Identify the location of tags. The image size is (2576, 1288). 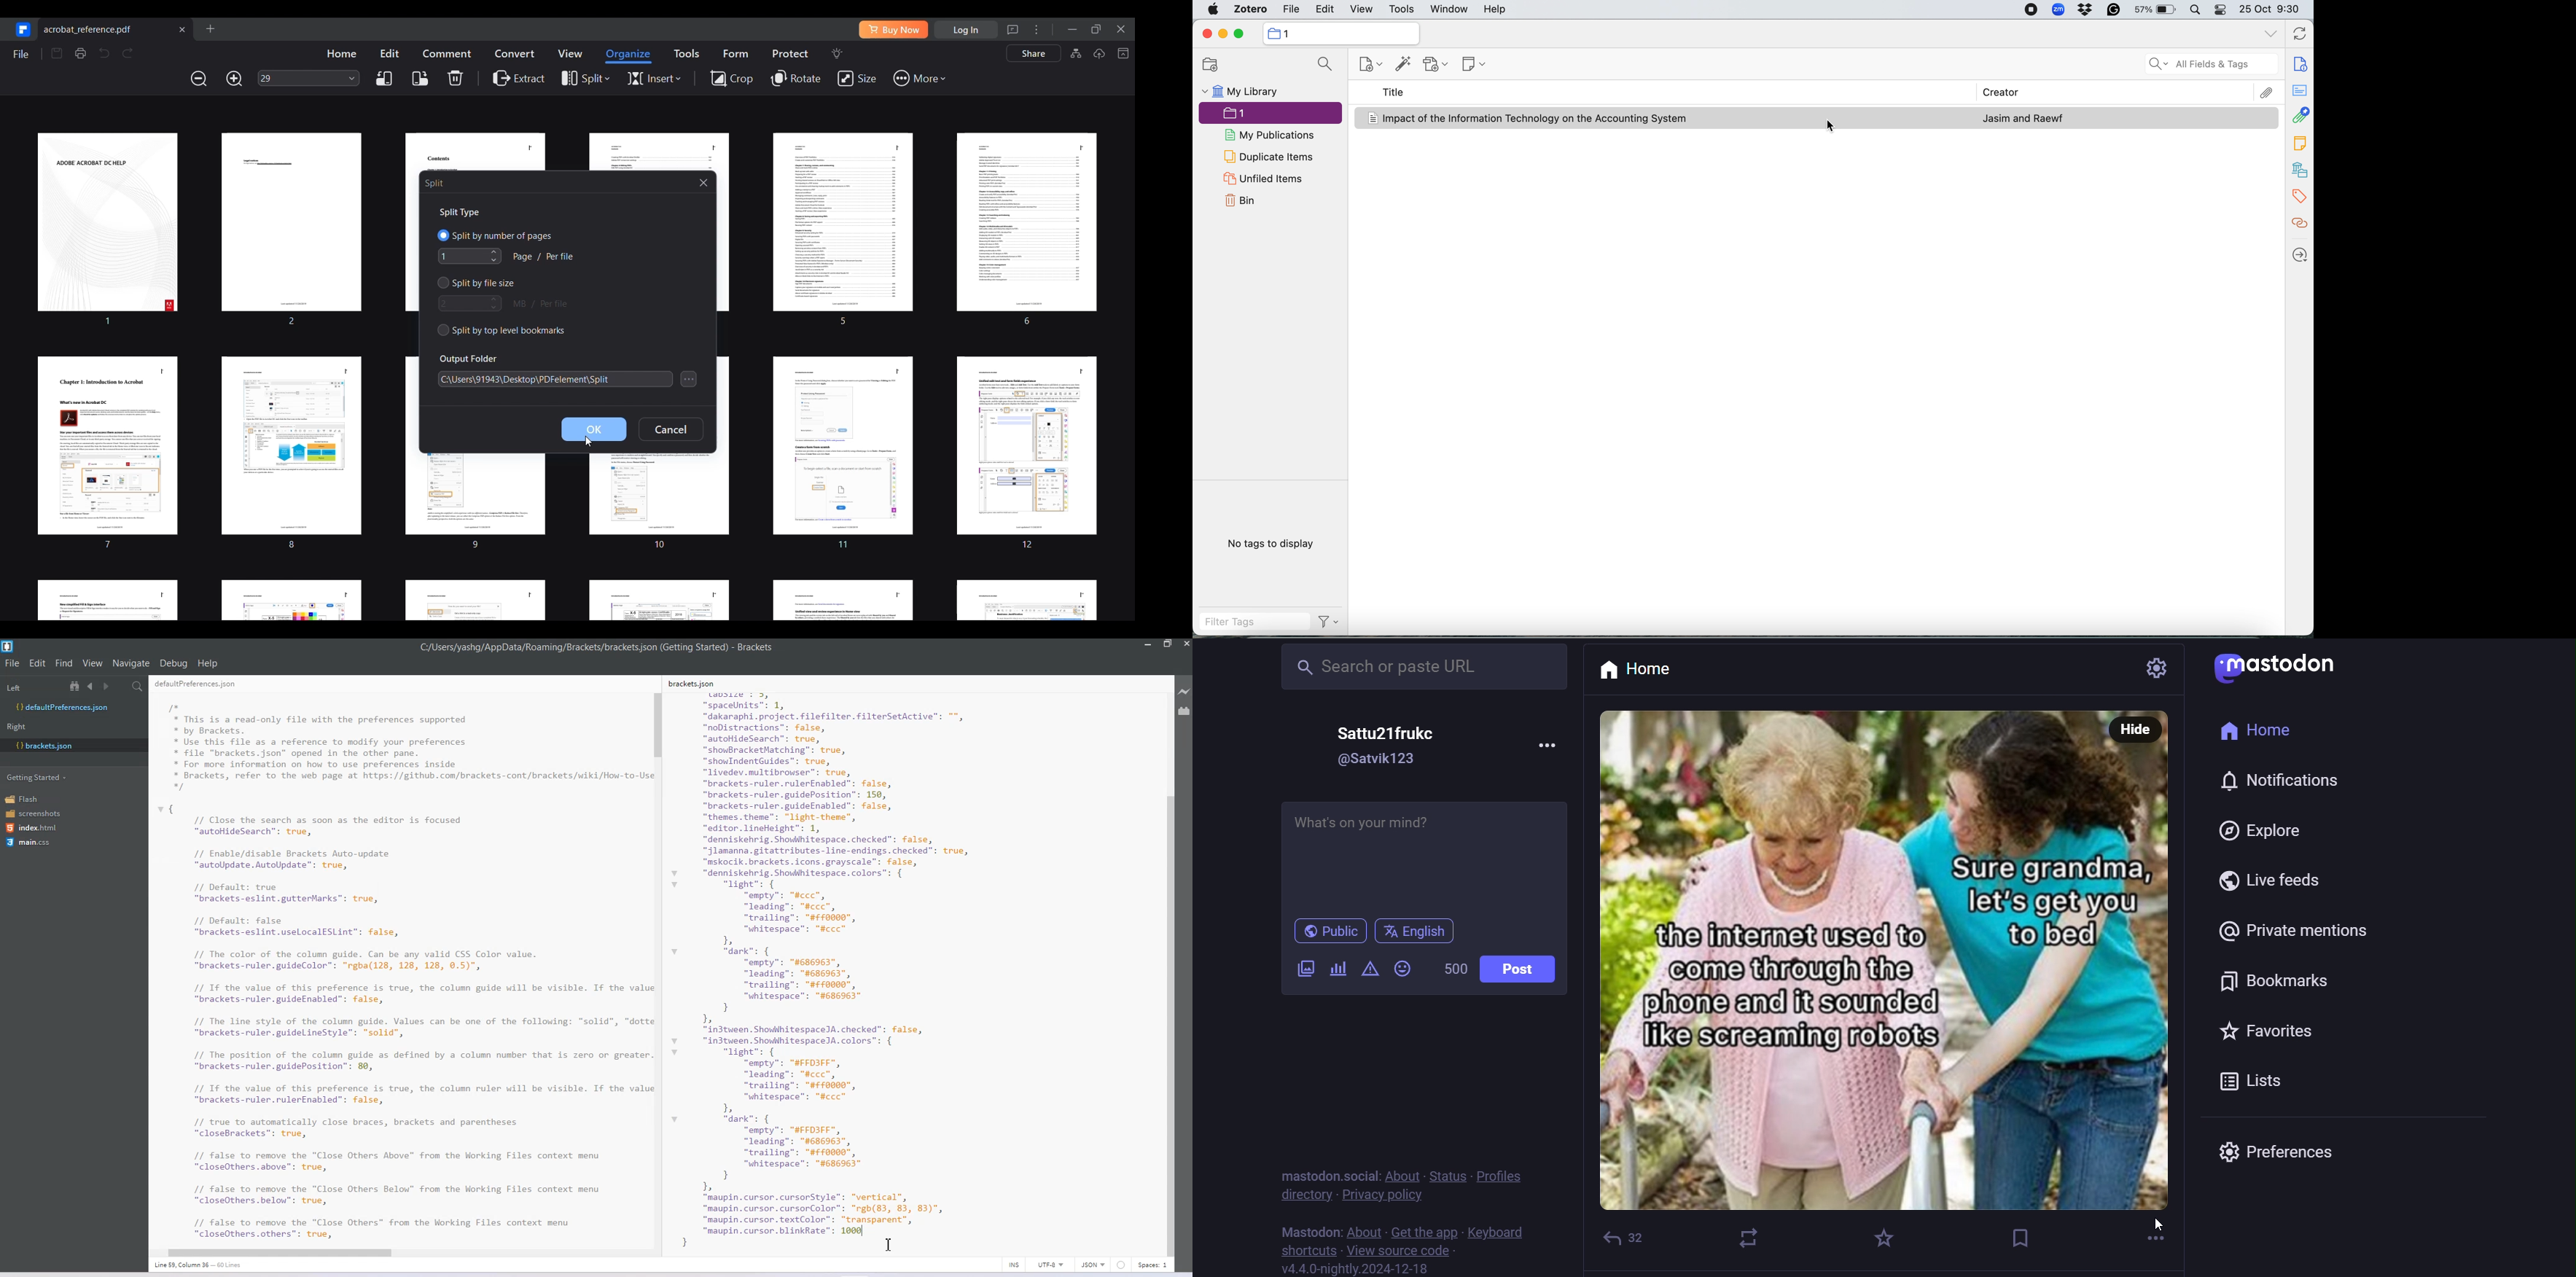
(2298, 142).